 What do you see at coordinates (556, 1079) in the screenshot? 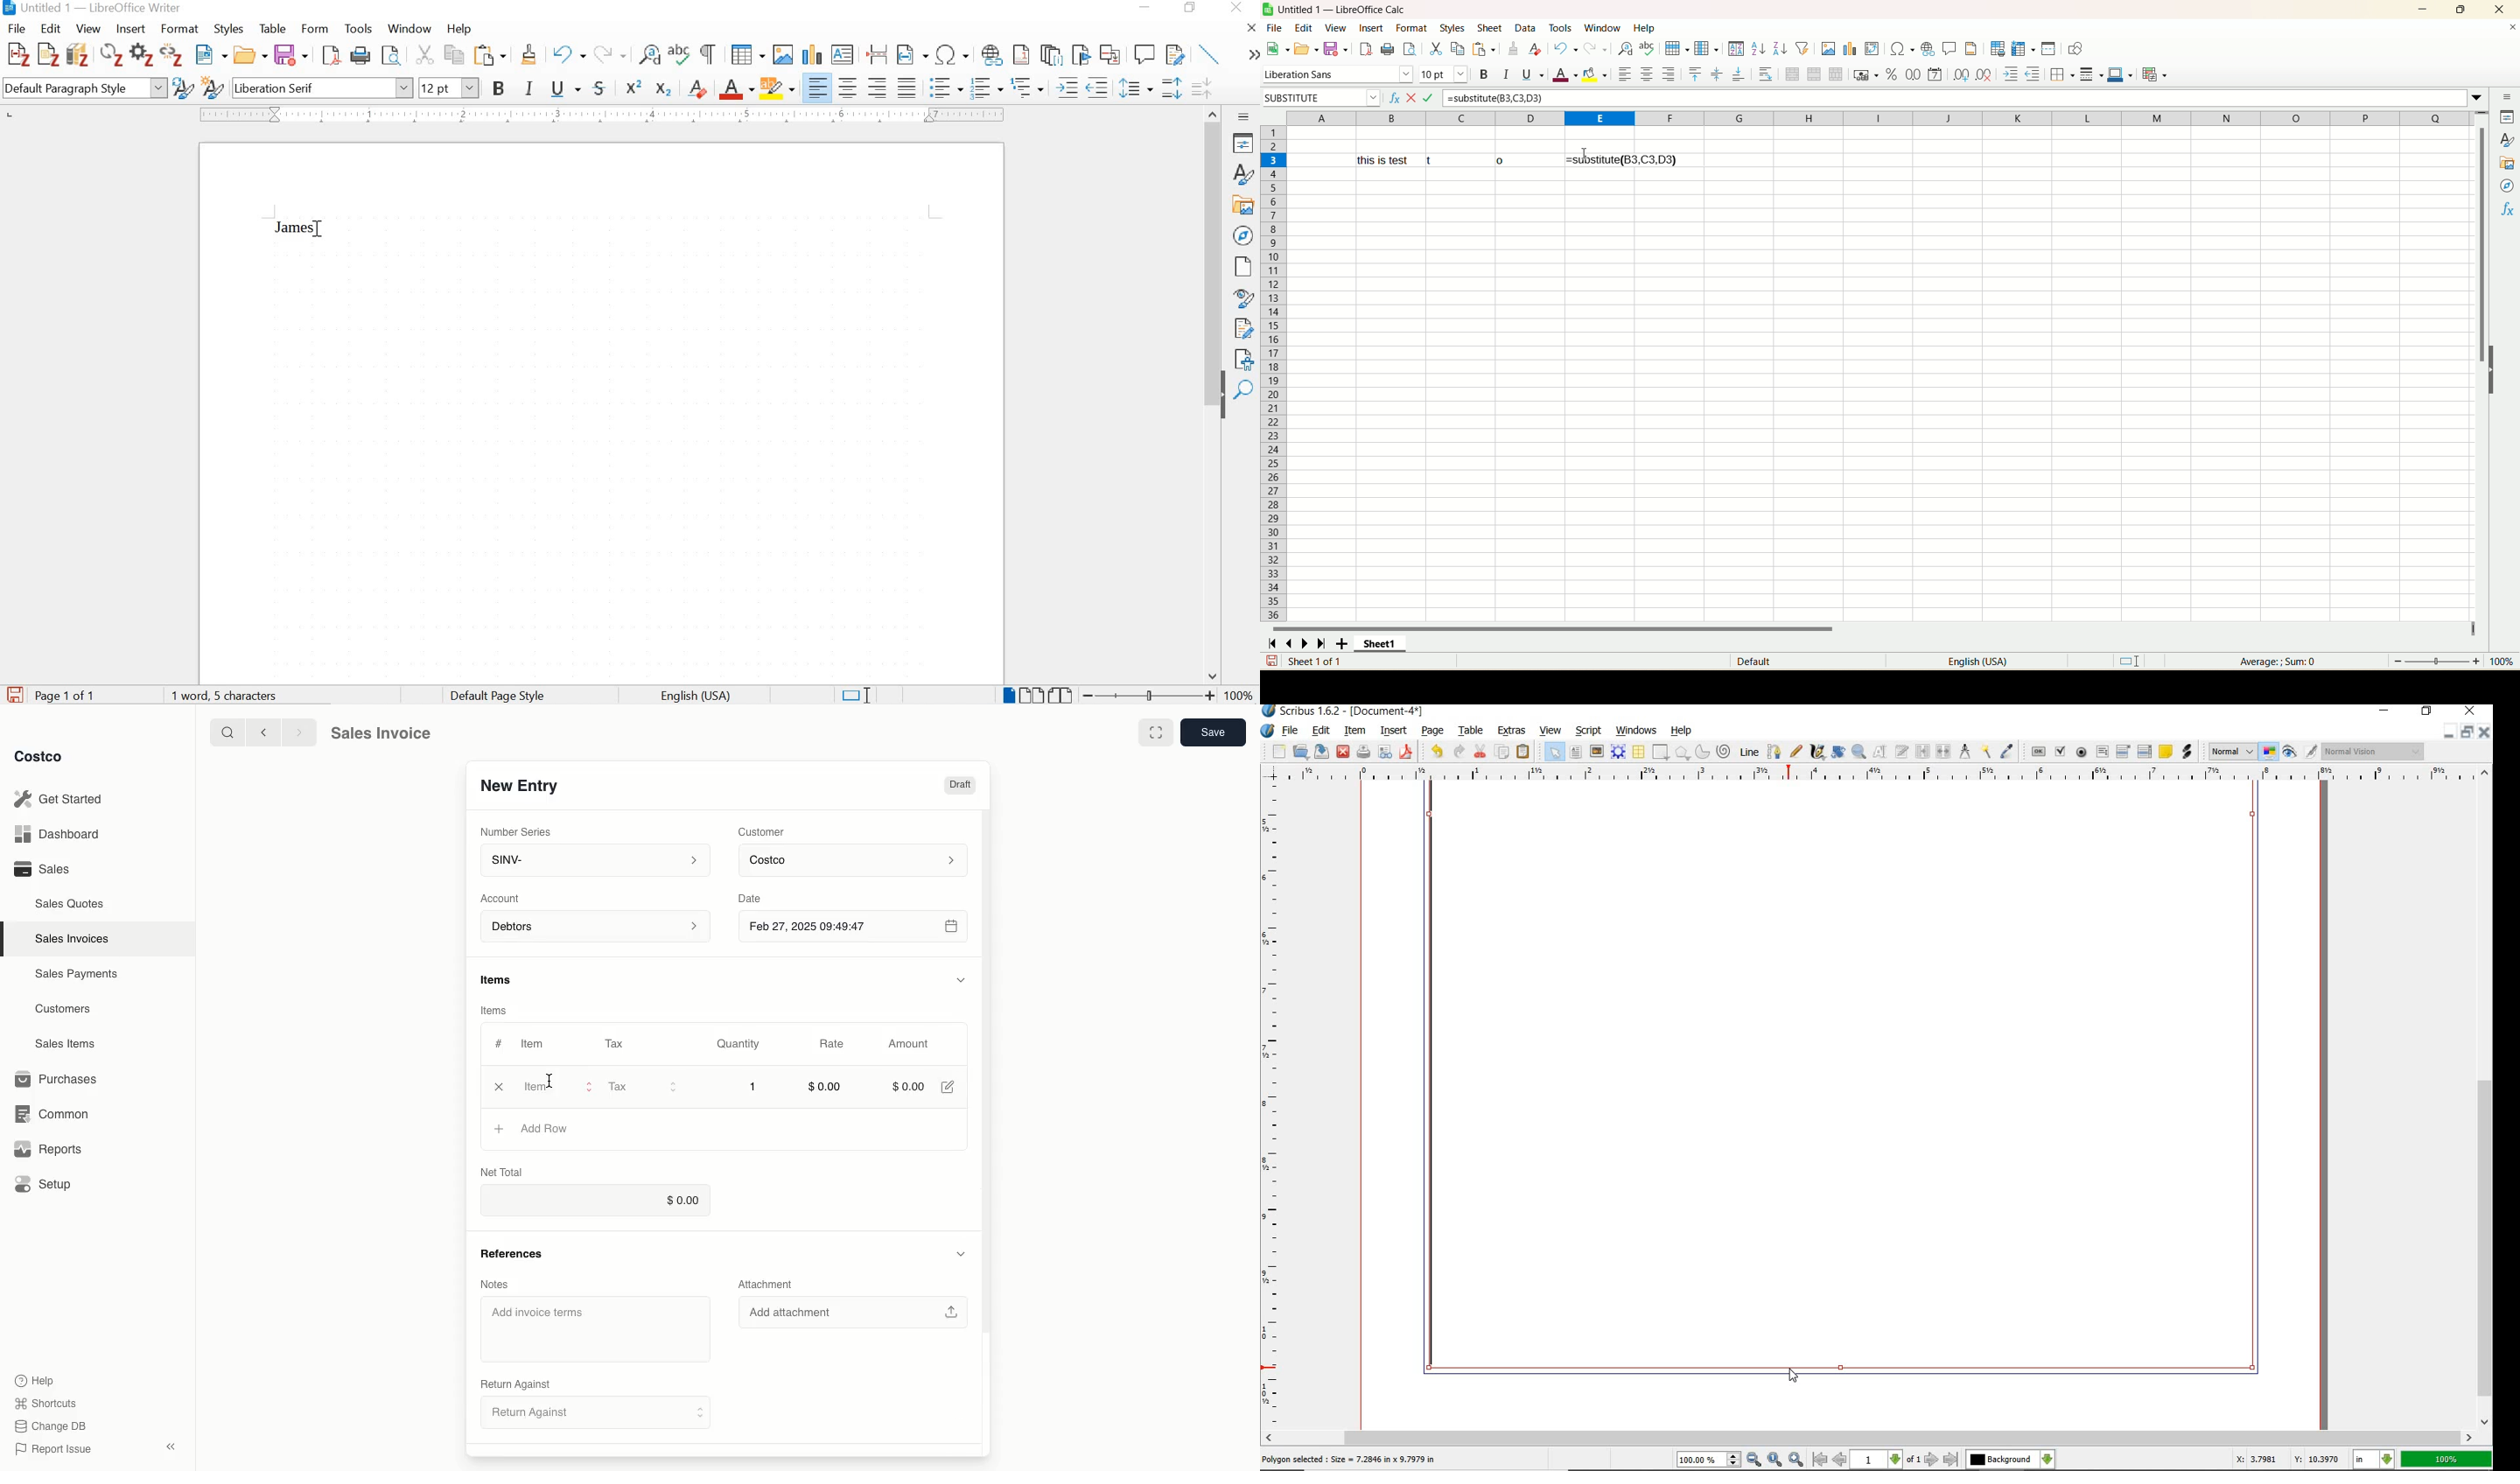
I see `cursor` at bounding box center [556, 1079].